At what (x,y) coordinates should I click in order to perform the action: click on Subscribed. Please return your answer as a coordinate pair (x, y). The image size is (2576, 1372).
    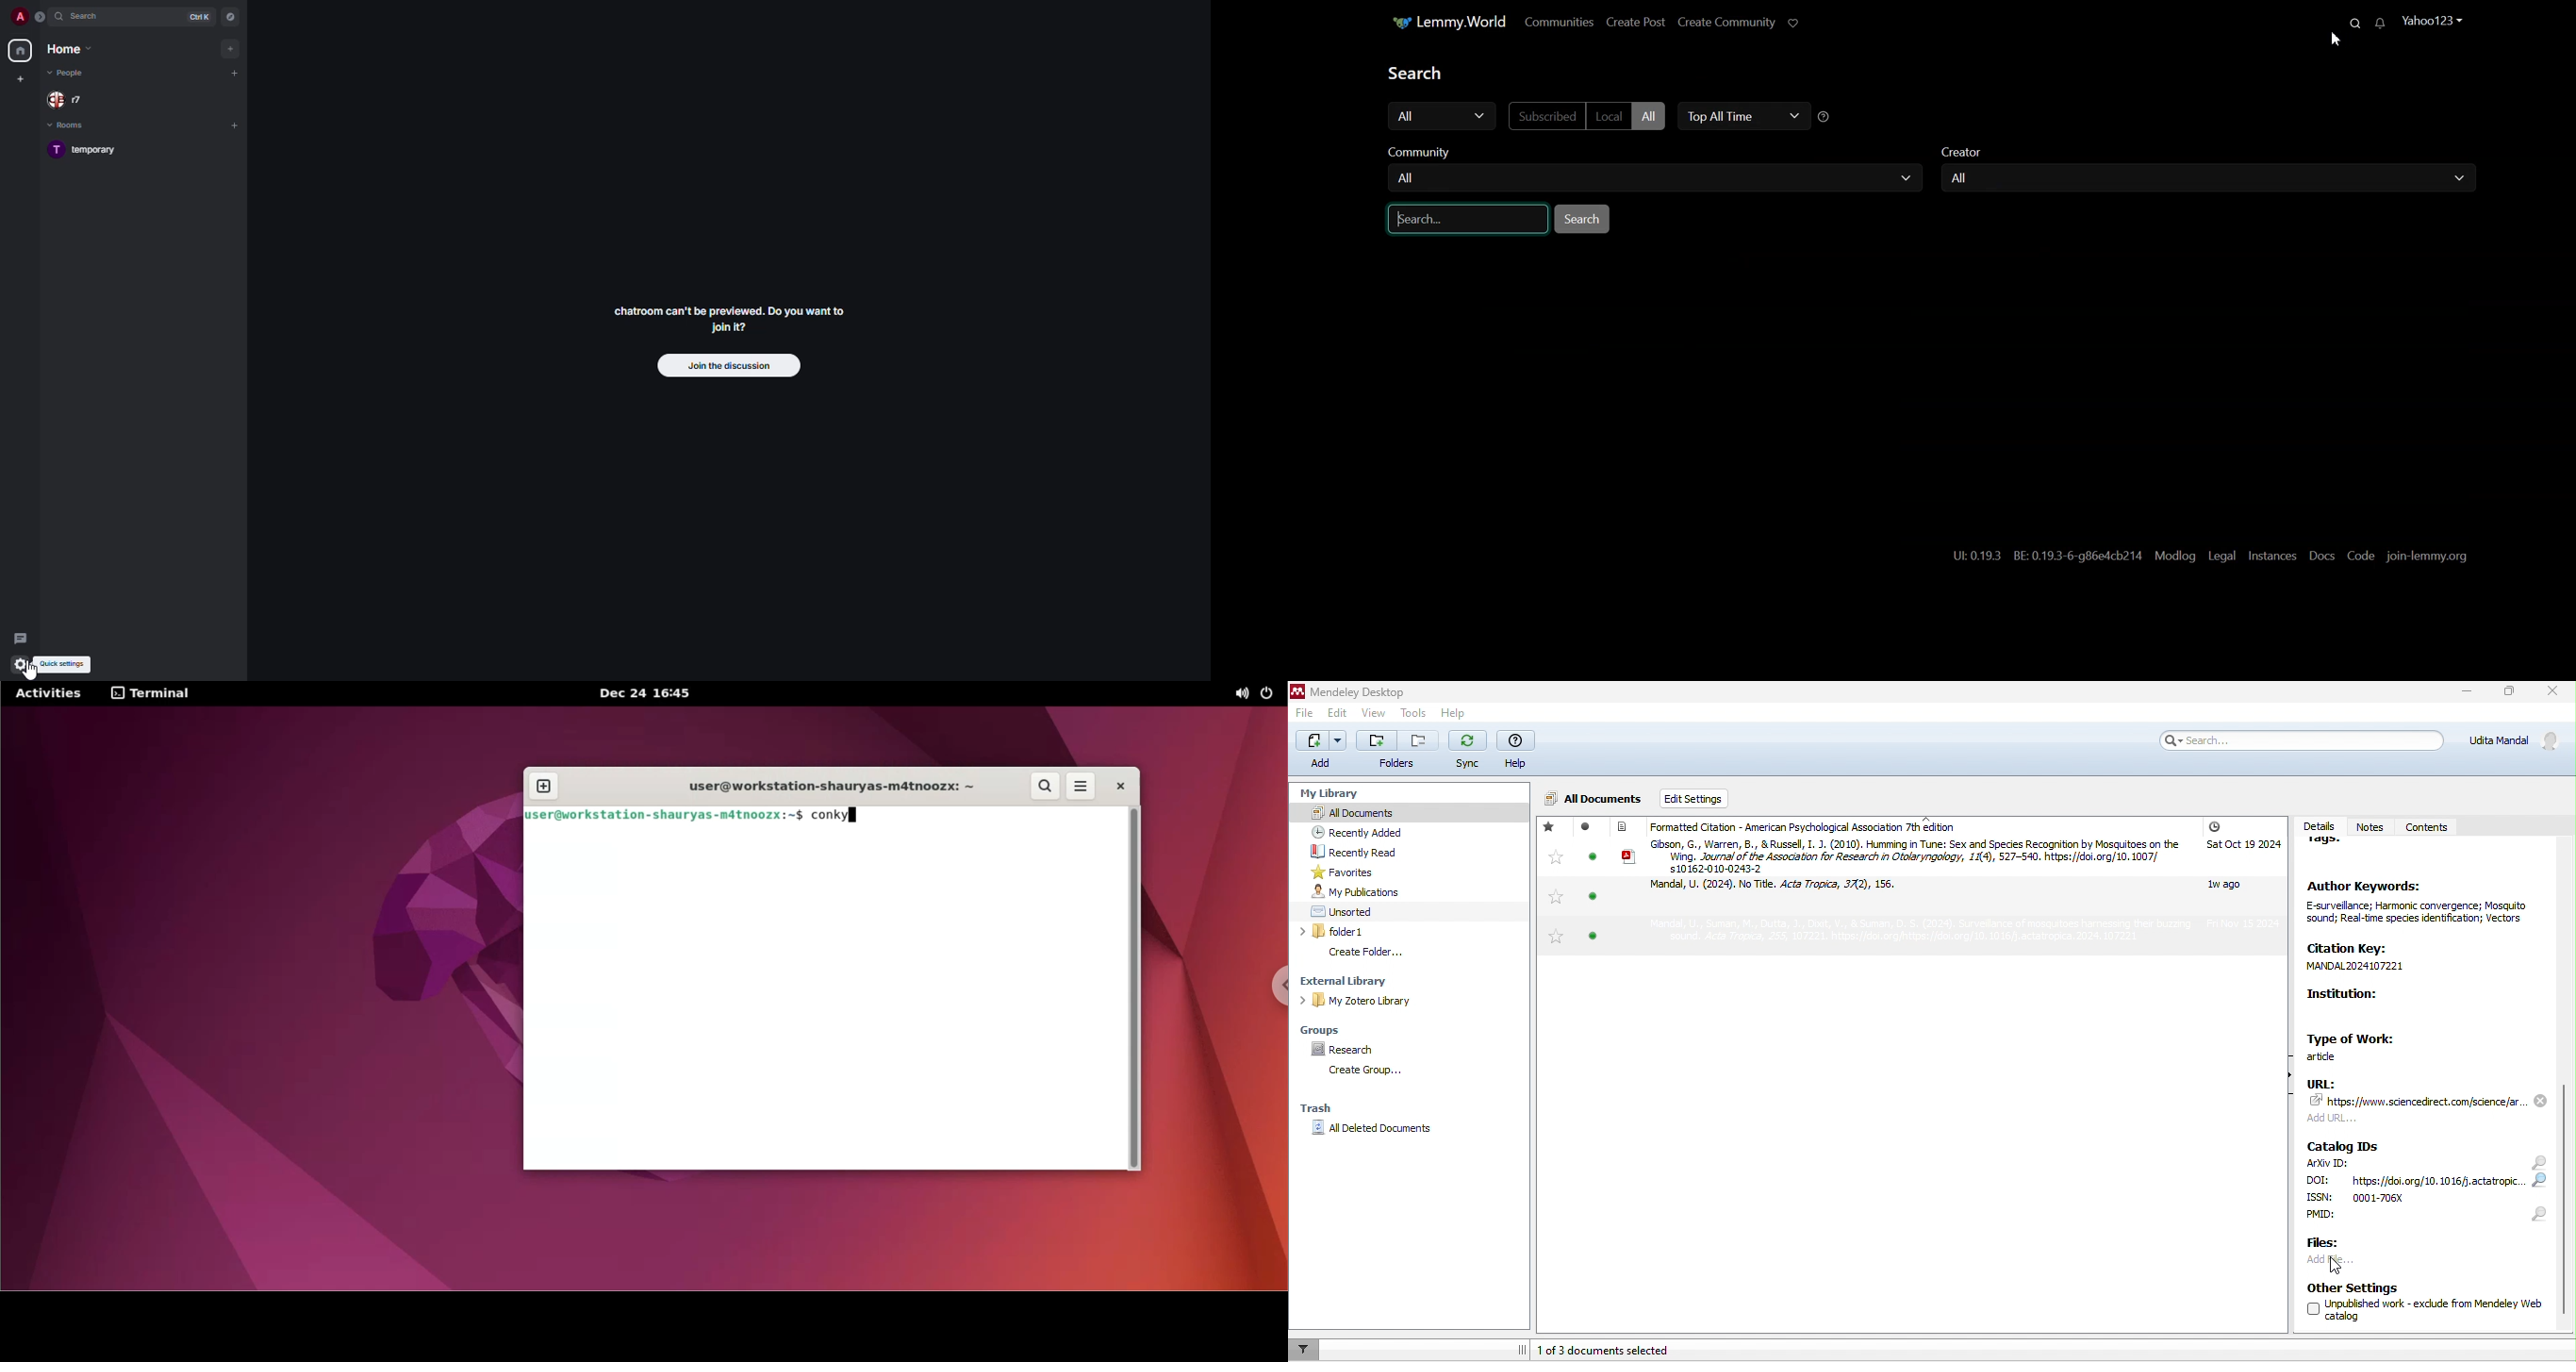
    Looking at the image, I should click on (1546, 116).